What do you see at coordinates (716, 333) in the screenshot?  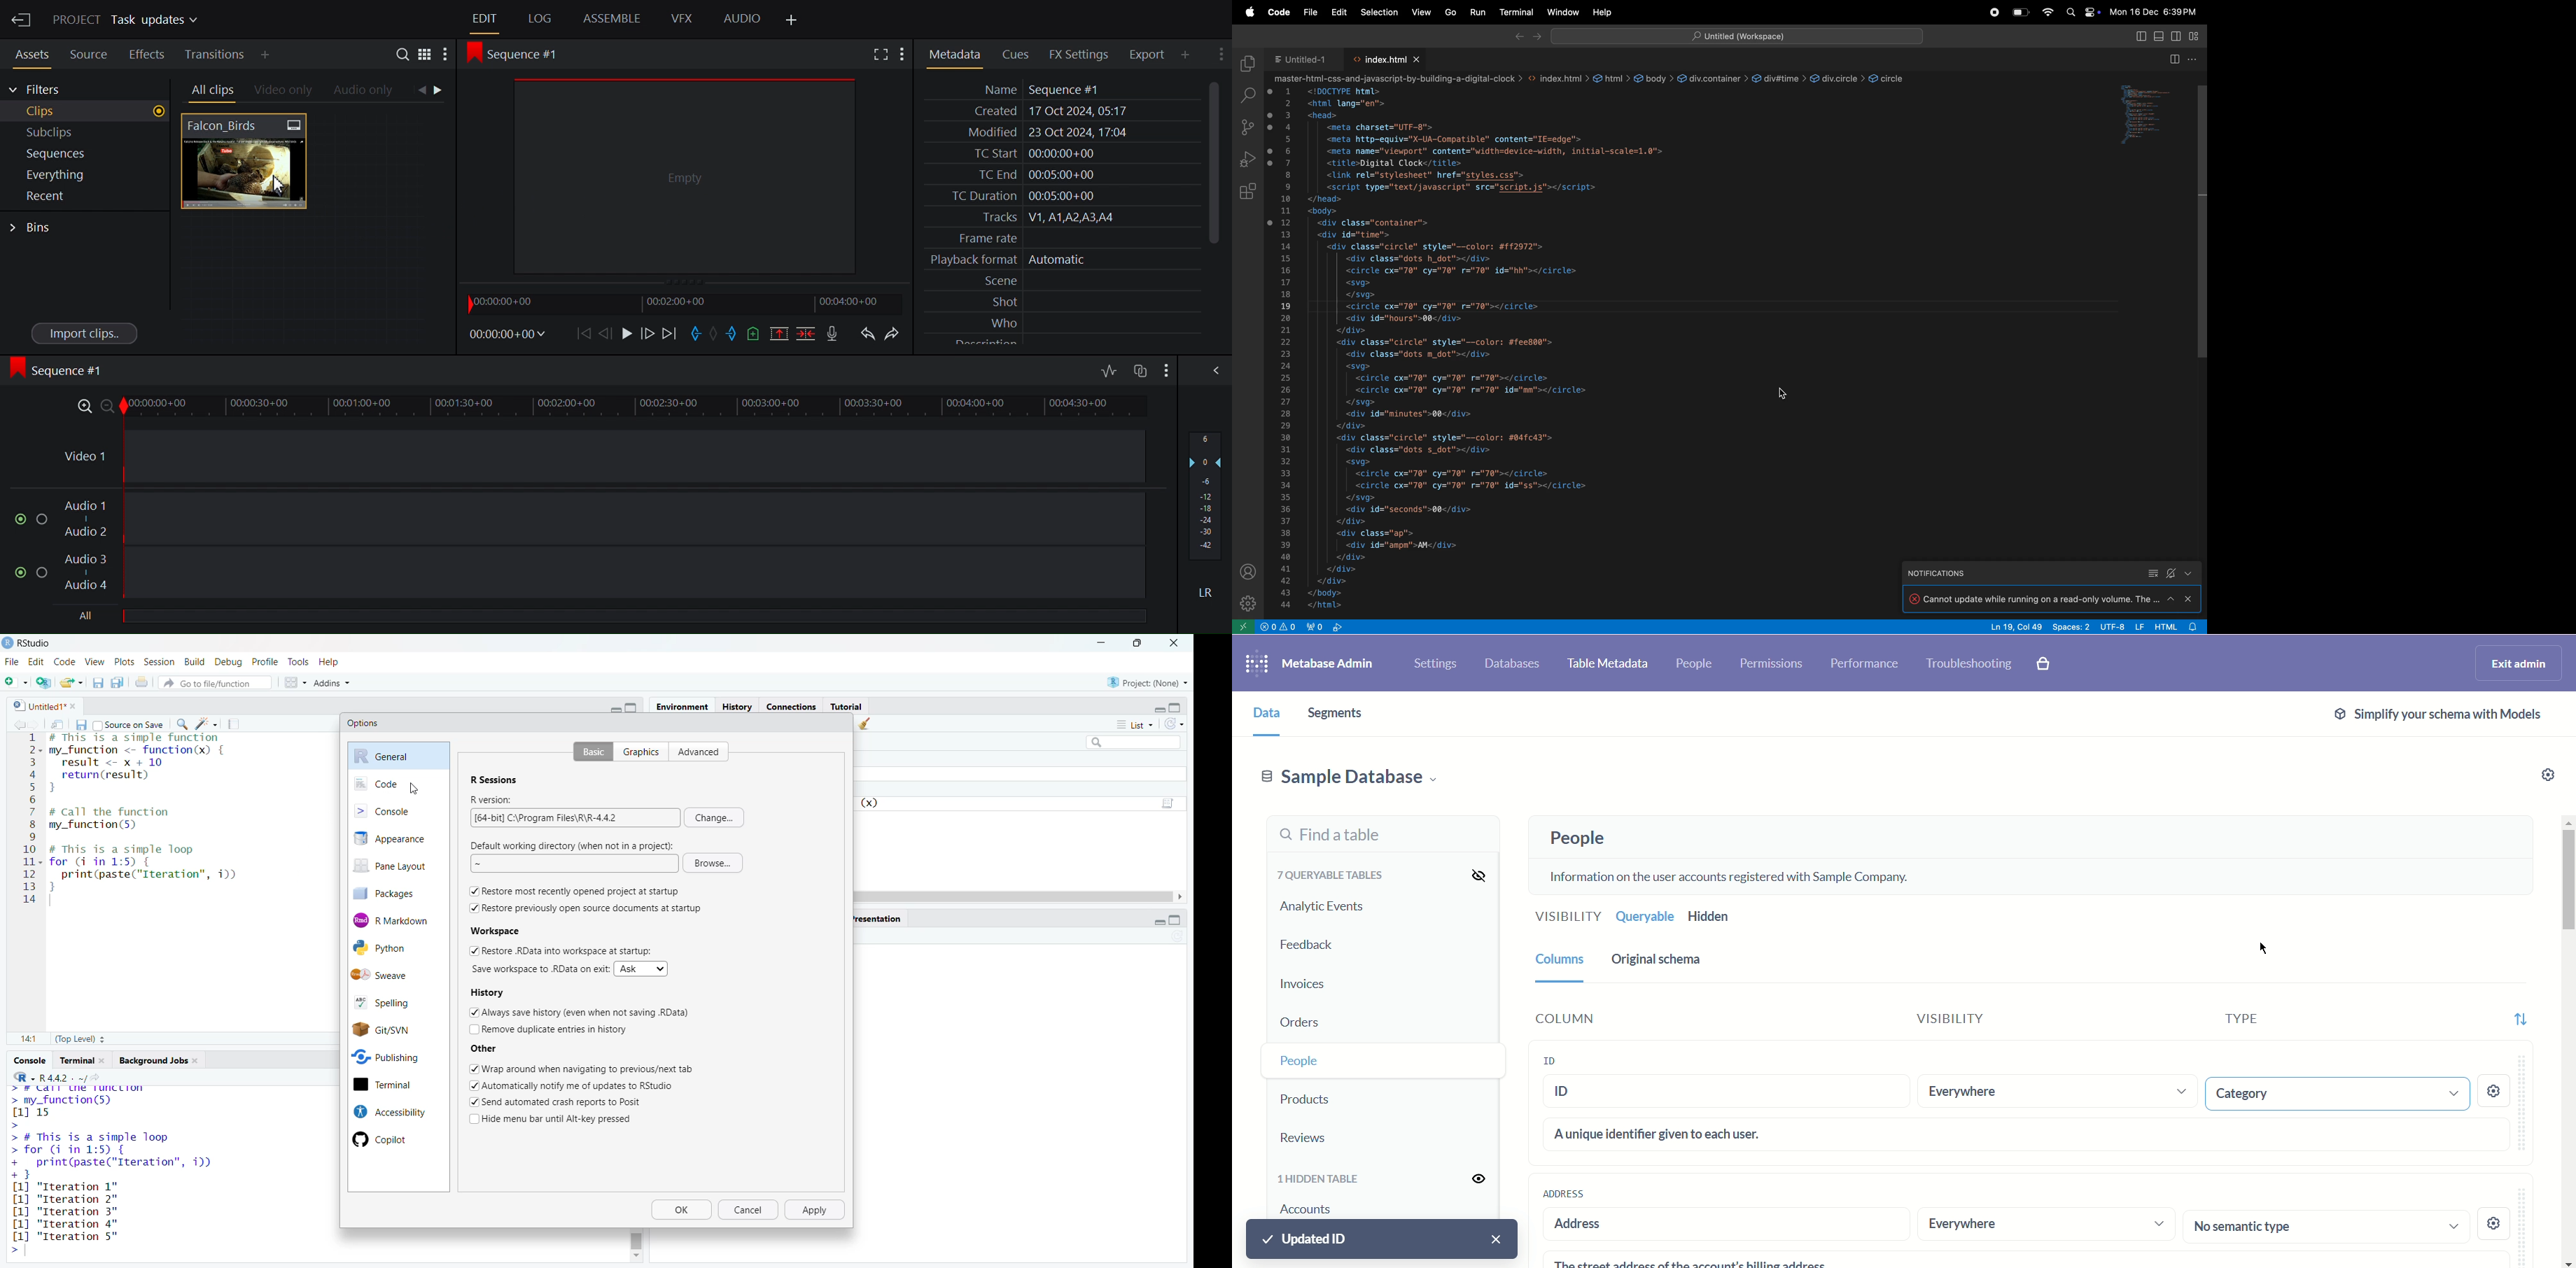 I see `Clear marks` at bounding box center [716, 333].